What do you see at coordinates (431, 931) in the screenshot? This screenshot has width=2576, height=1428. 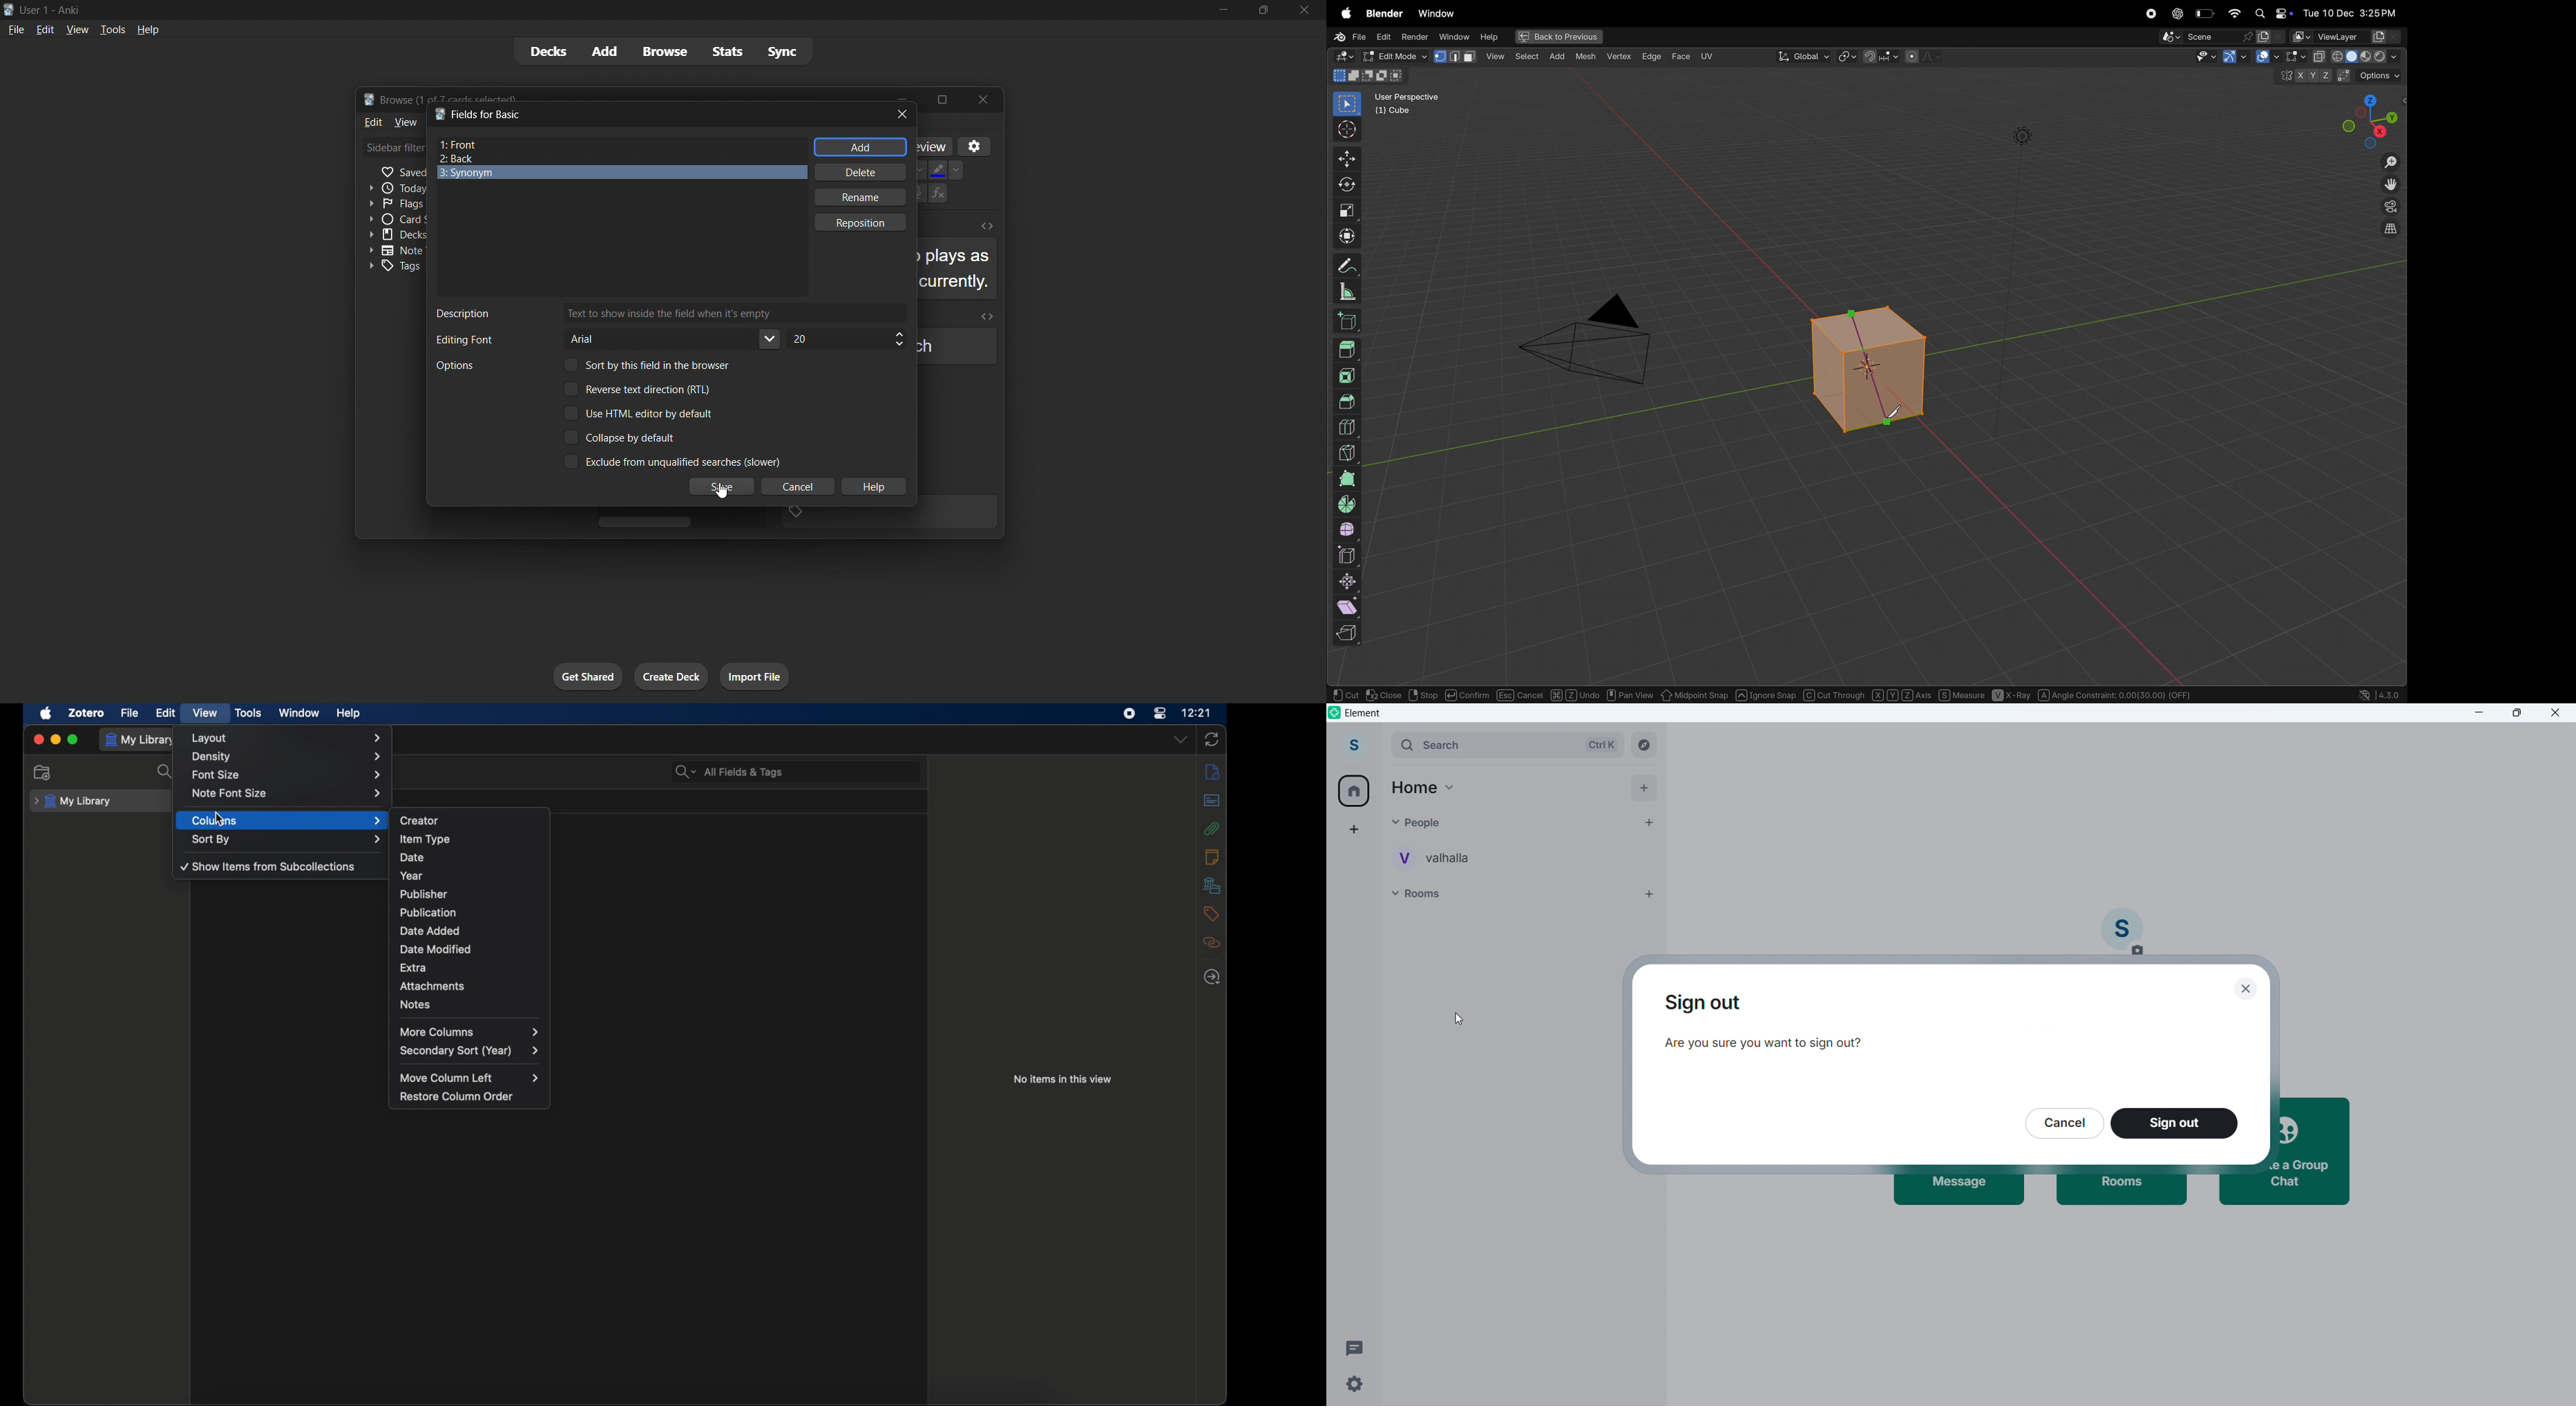 I see `date added` at bounding box center [431, 931].